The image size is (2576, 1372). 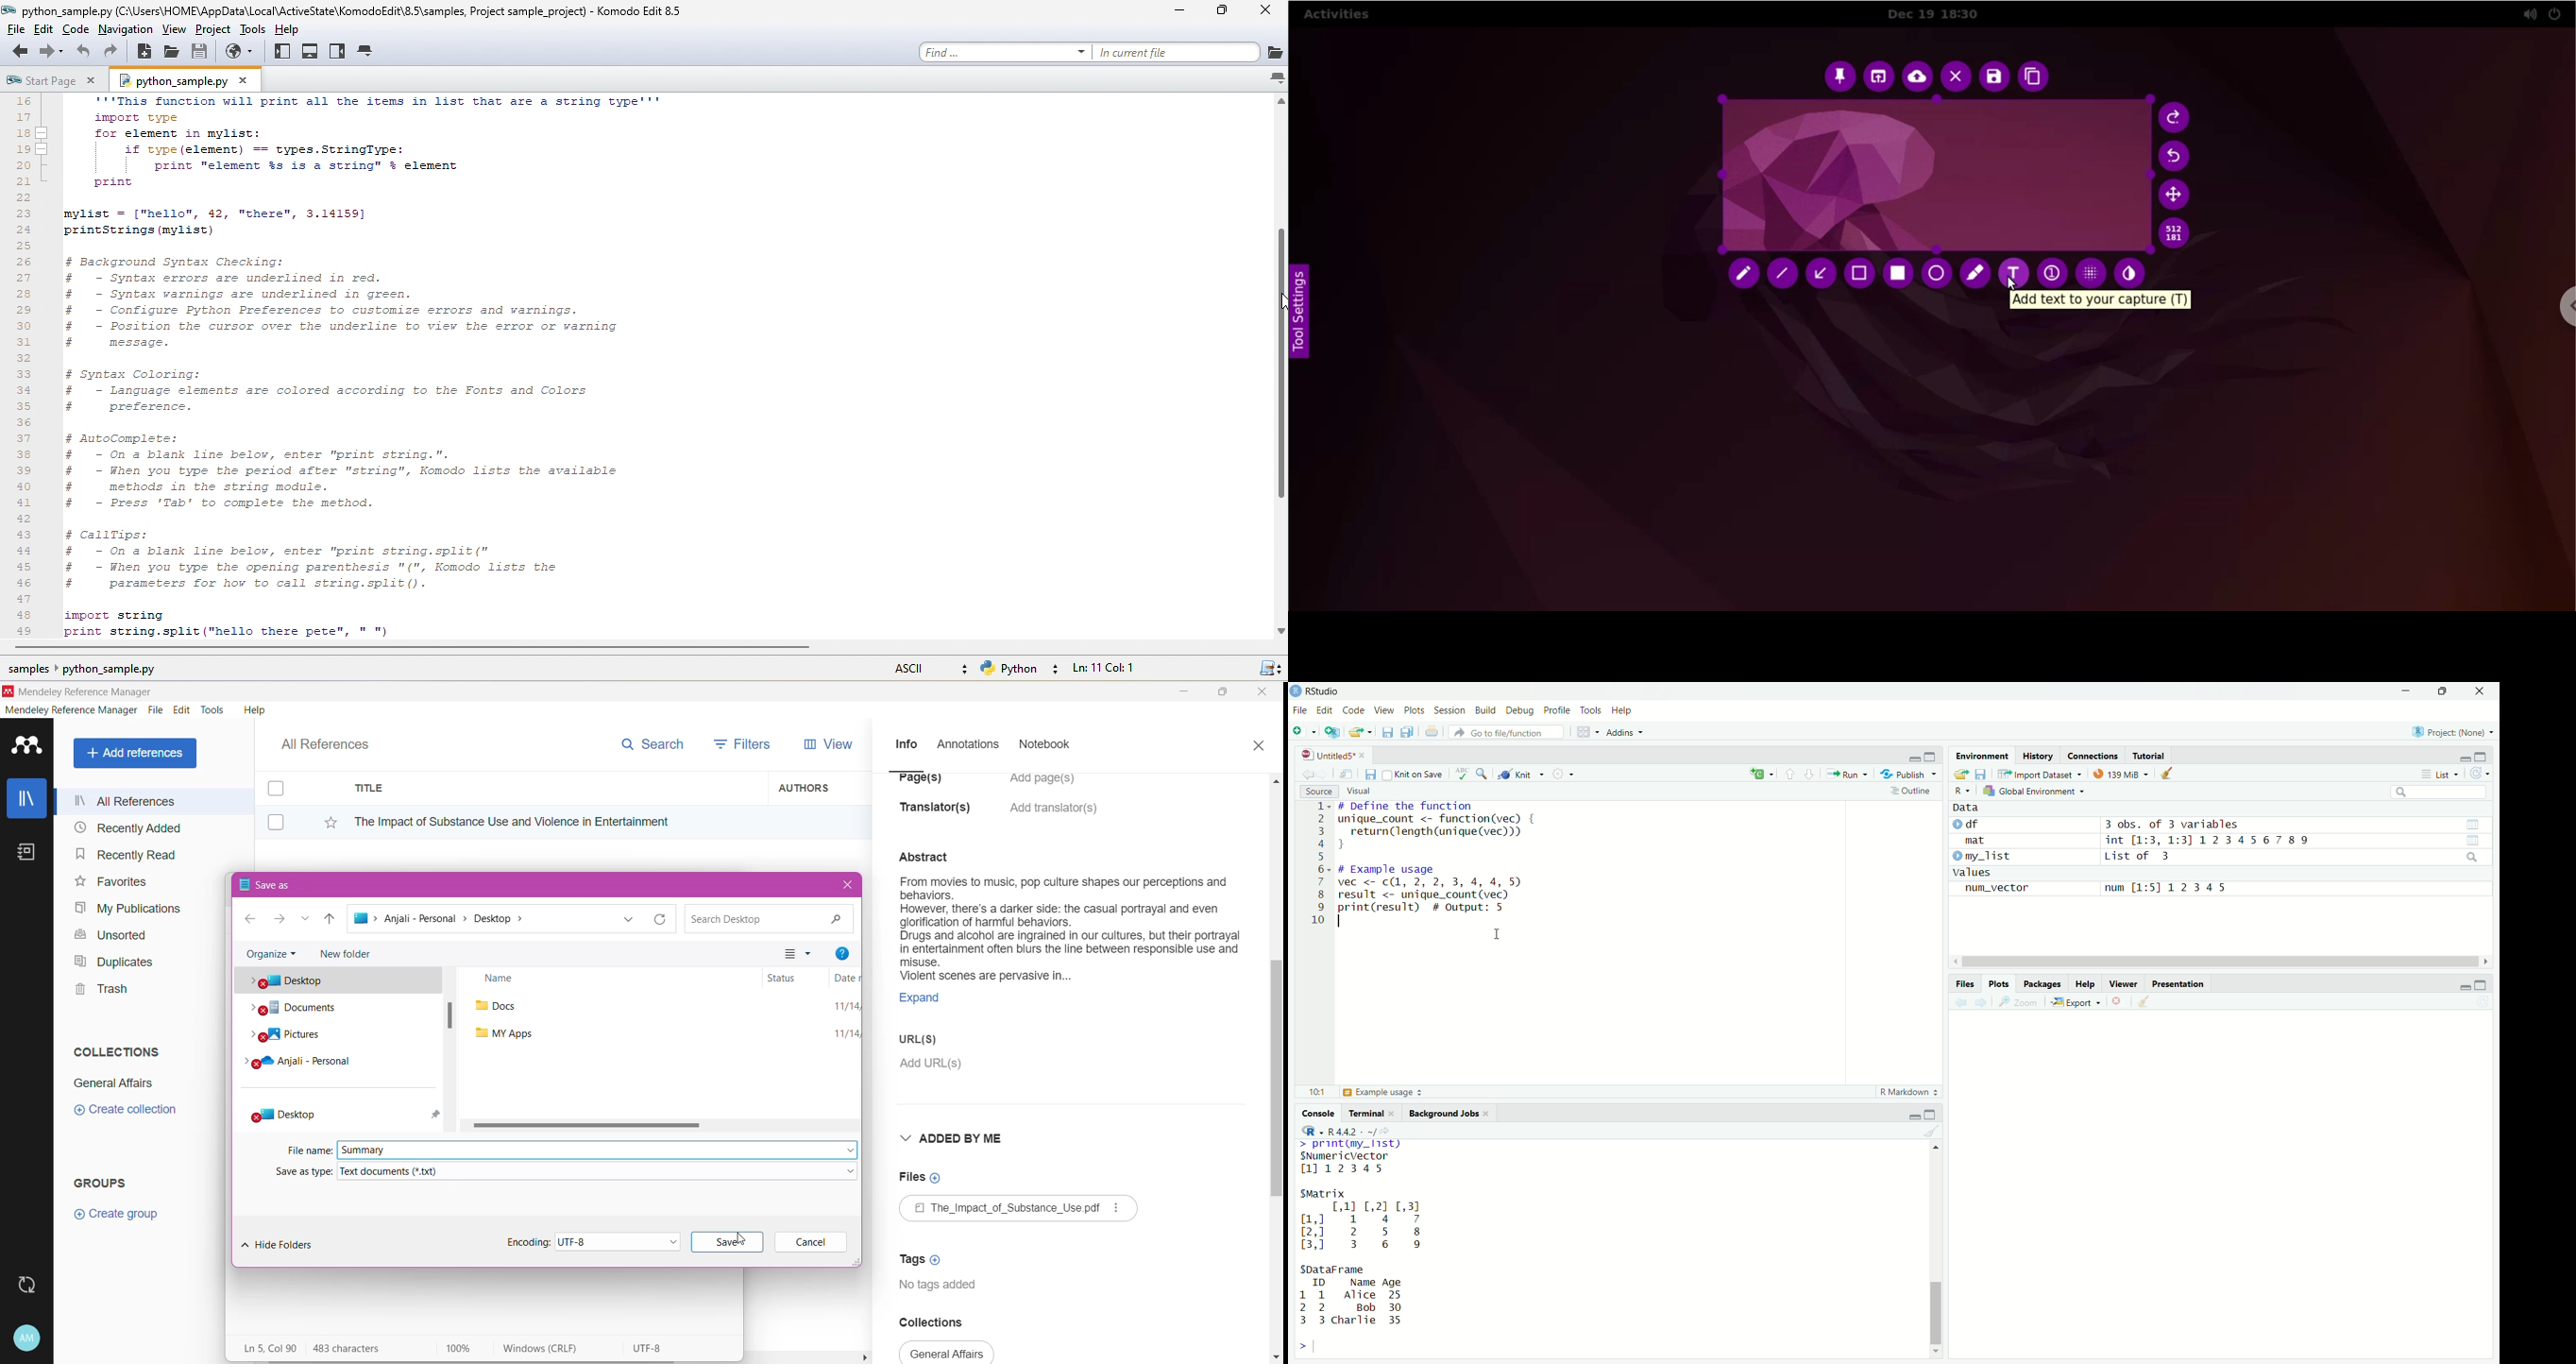 What do you see at coordinates (301, 1173) in the screenshot?
I see `Save as type` at bounding box center [301, 1173].